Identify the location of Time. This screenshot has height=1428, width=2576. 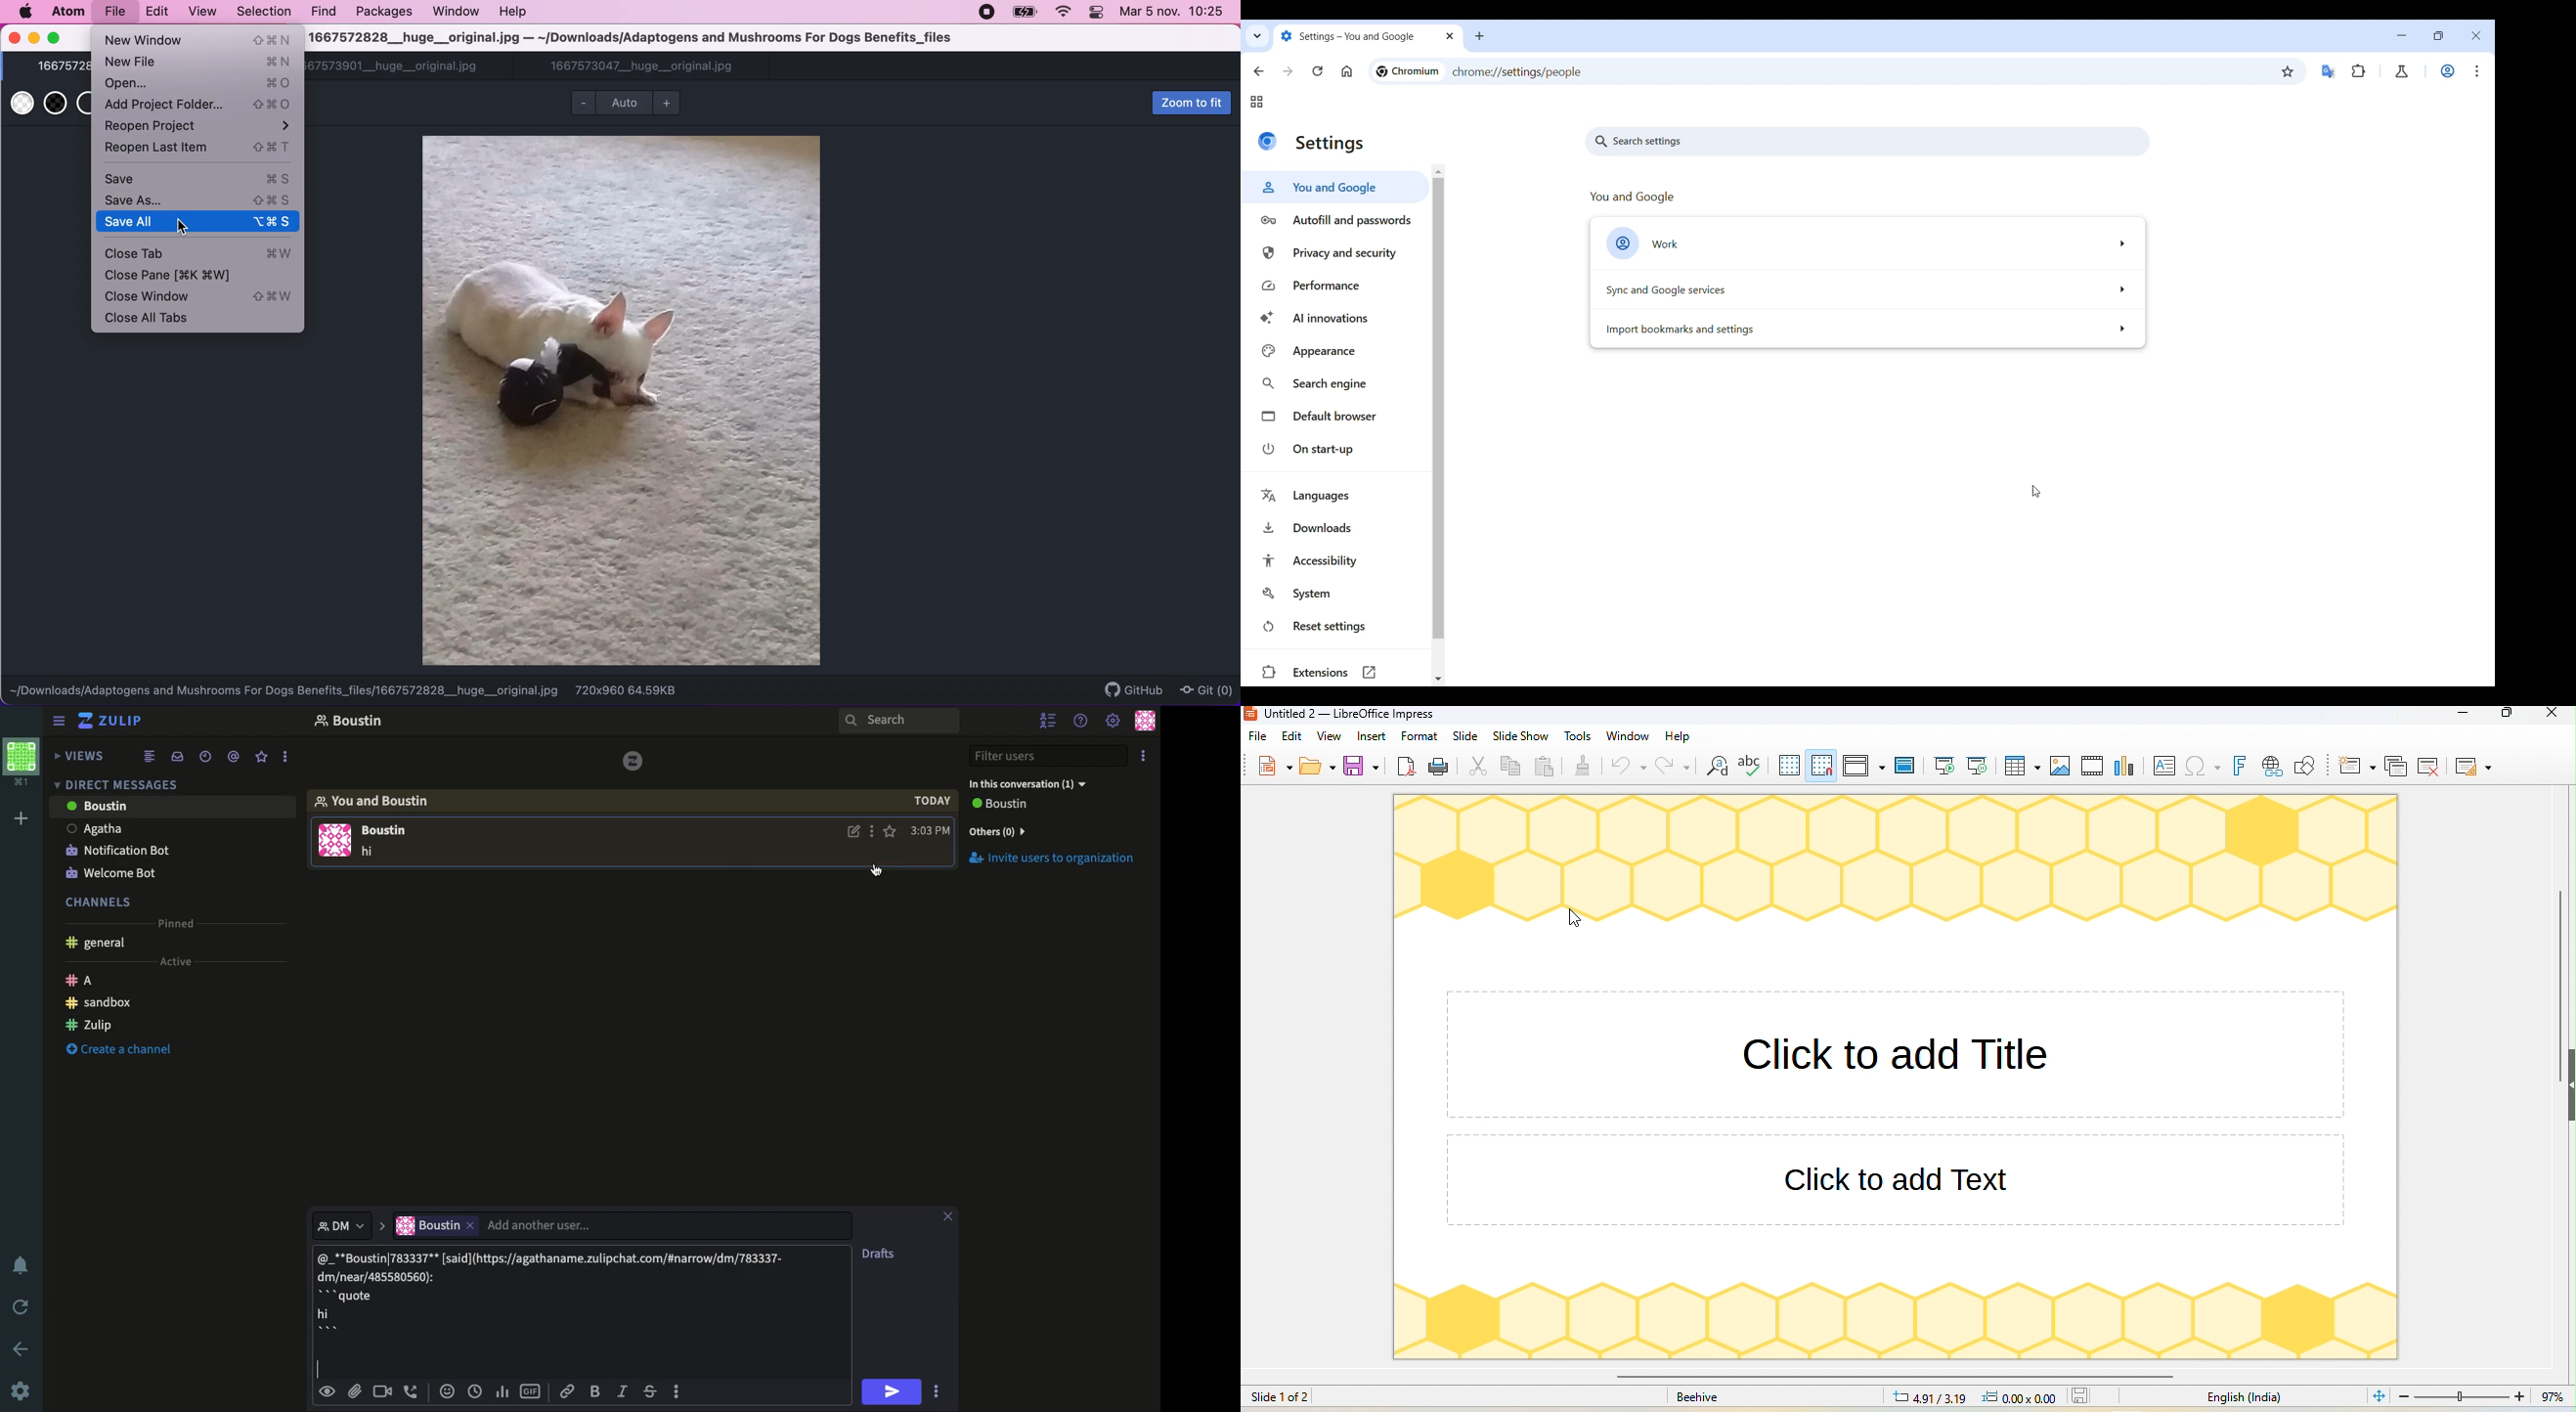
(930, 816).